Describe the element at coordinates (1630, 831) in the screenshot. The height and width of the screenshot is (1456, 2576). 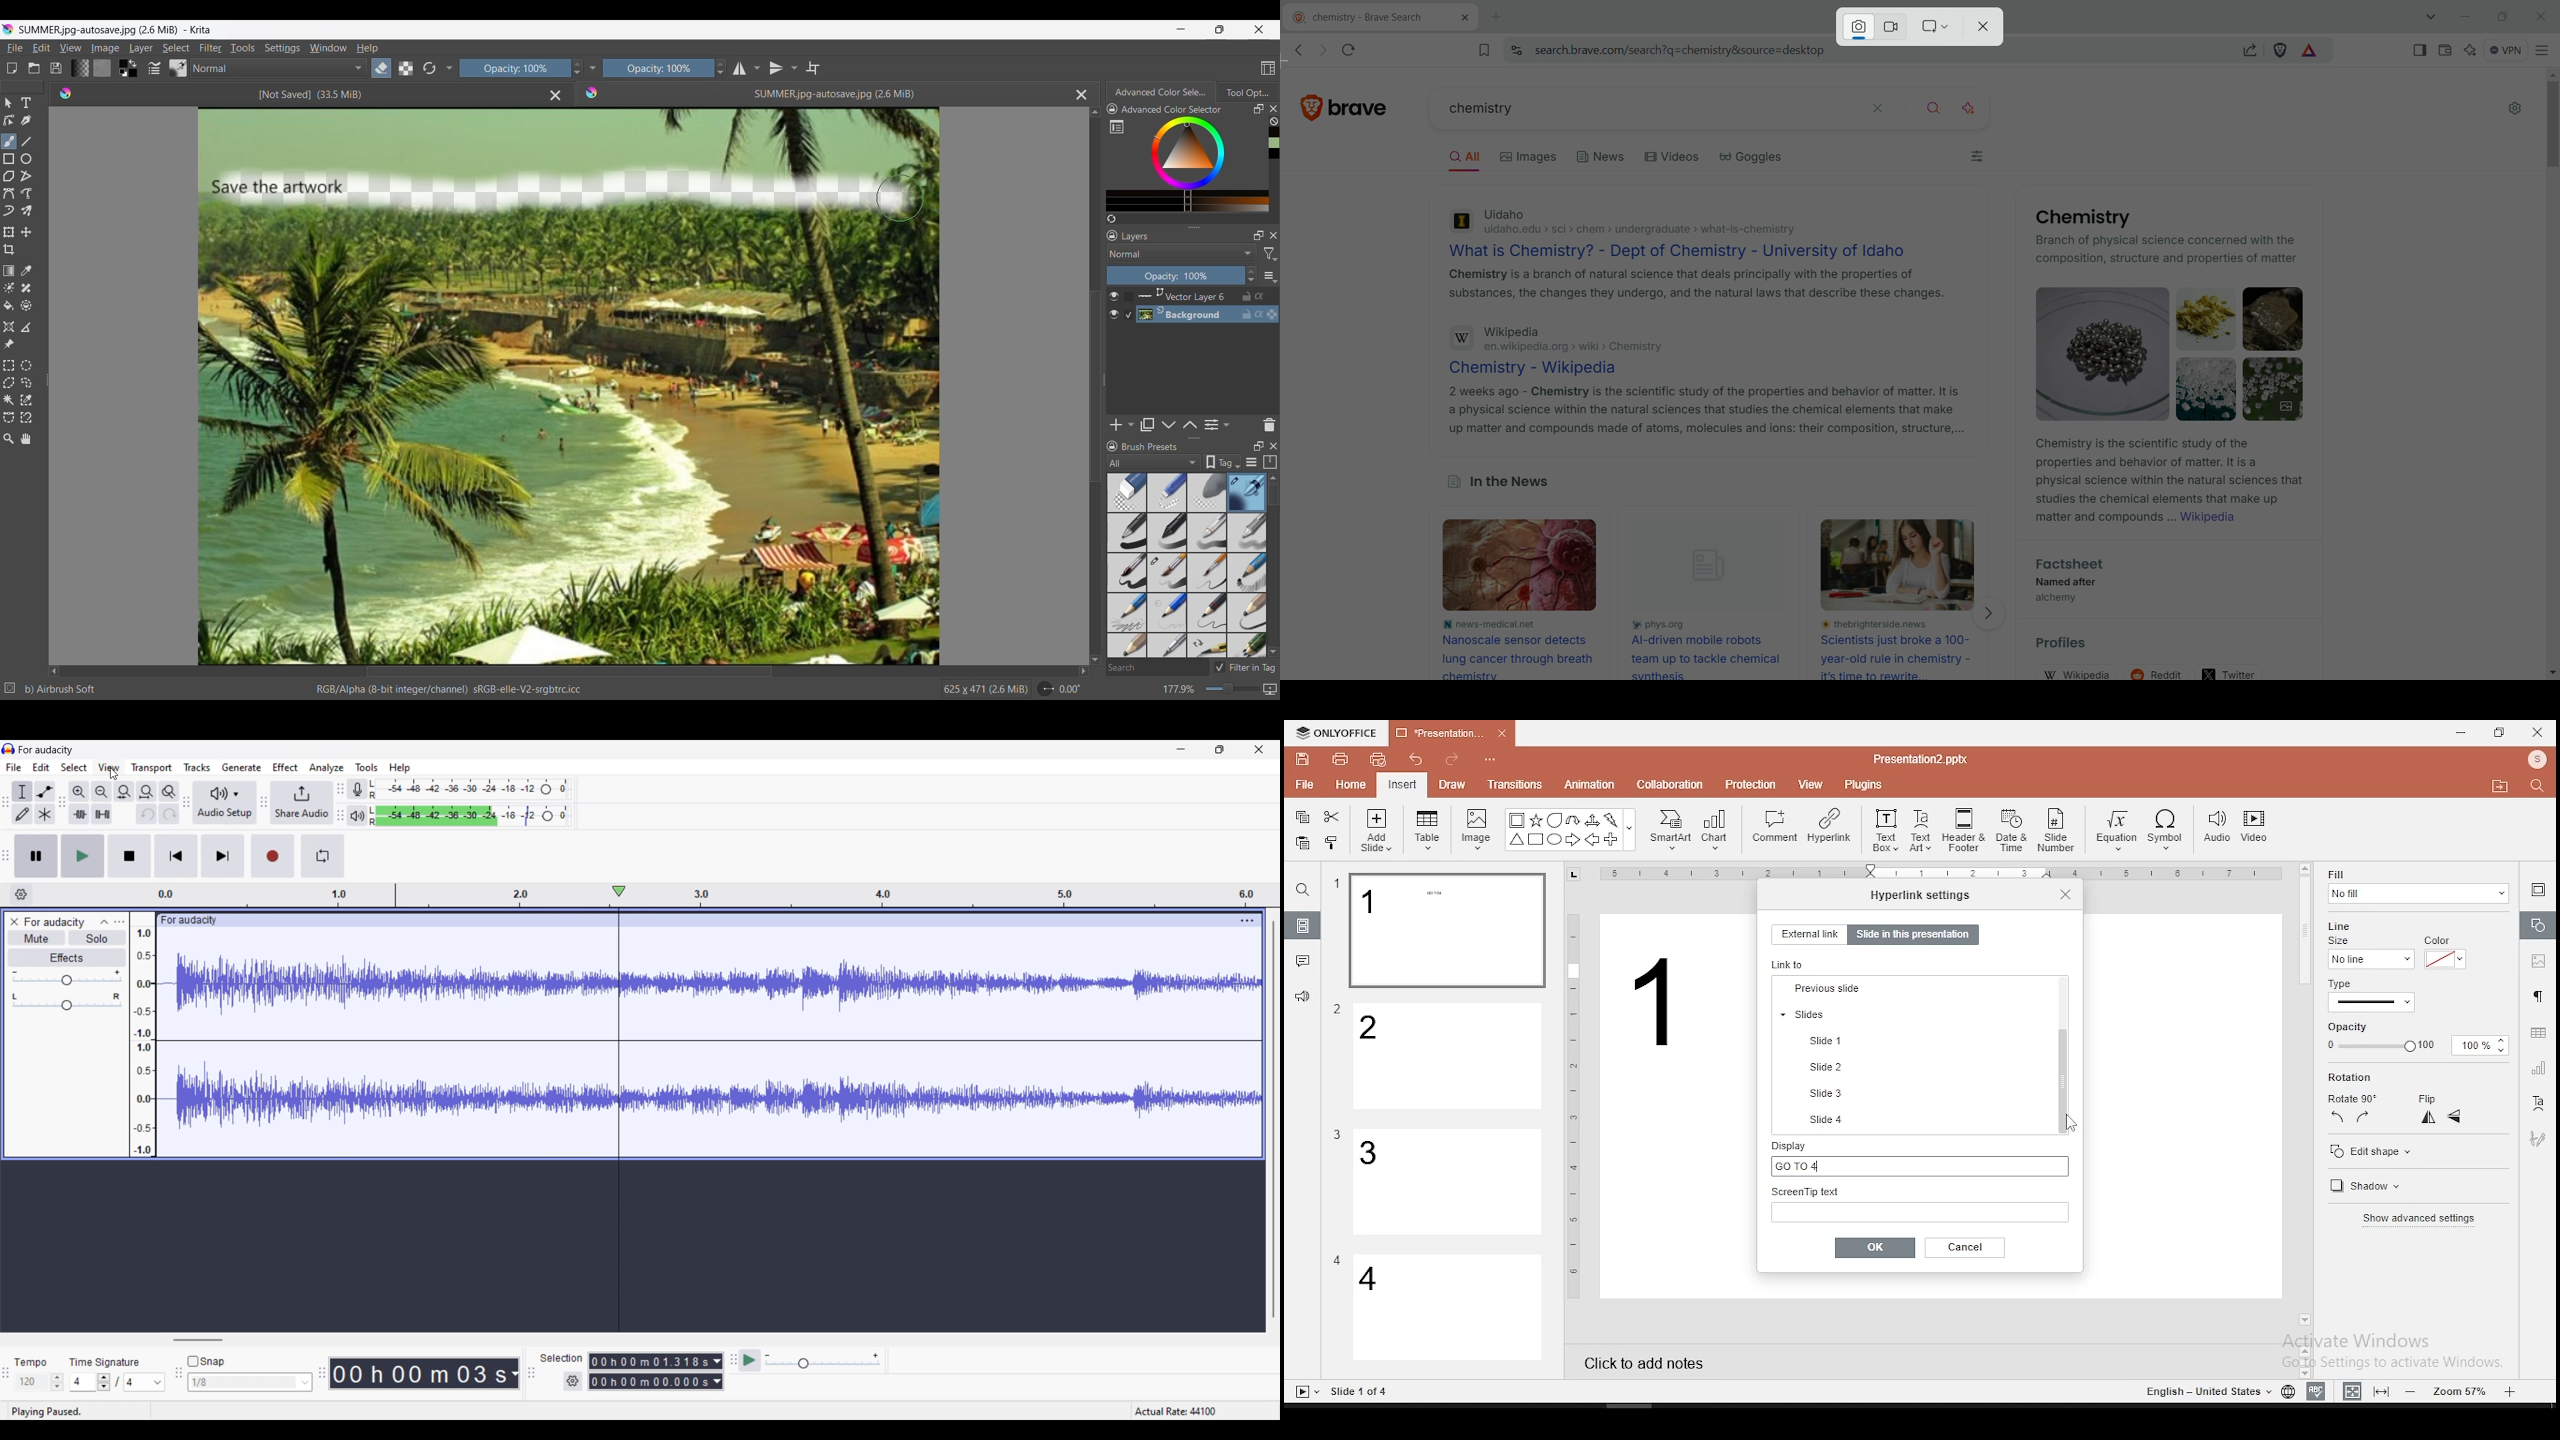
I see `` at that location.